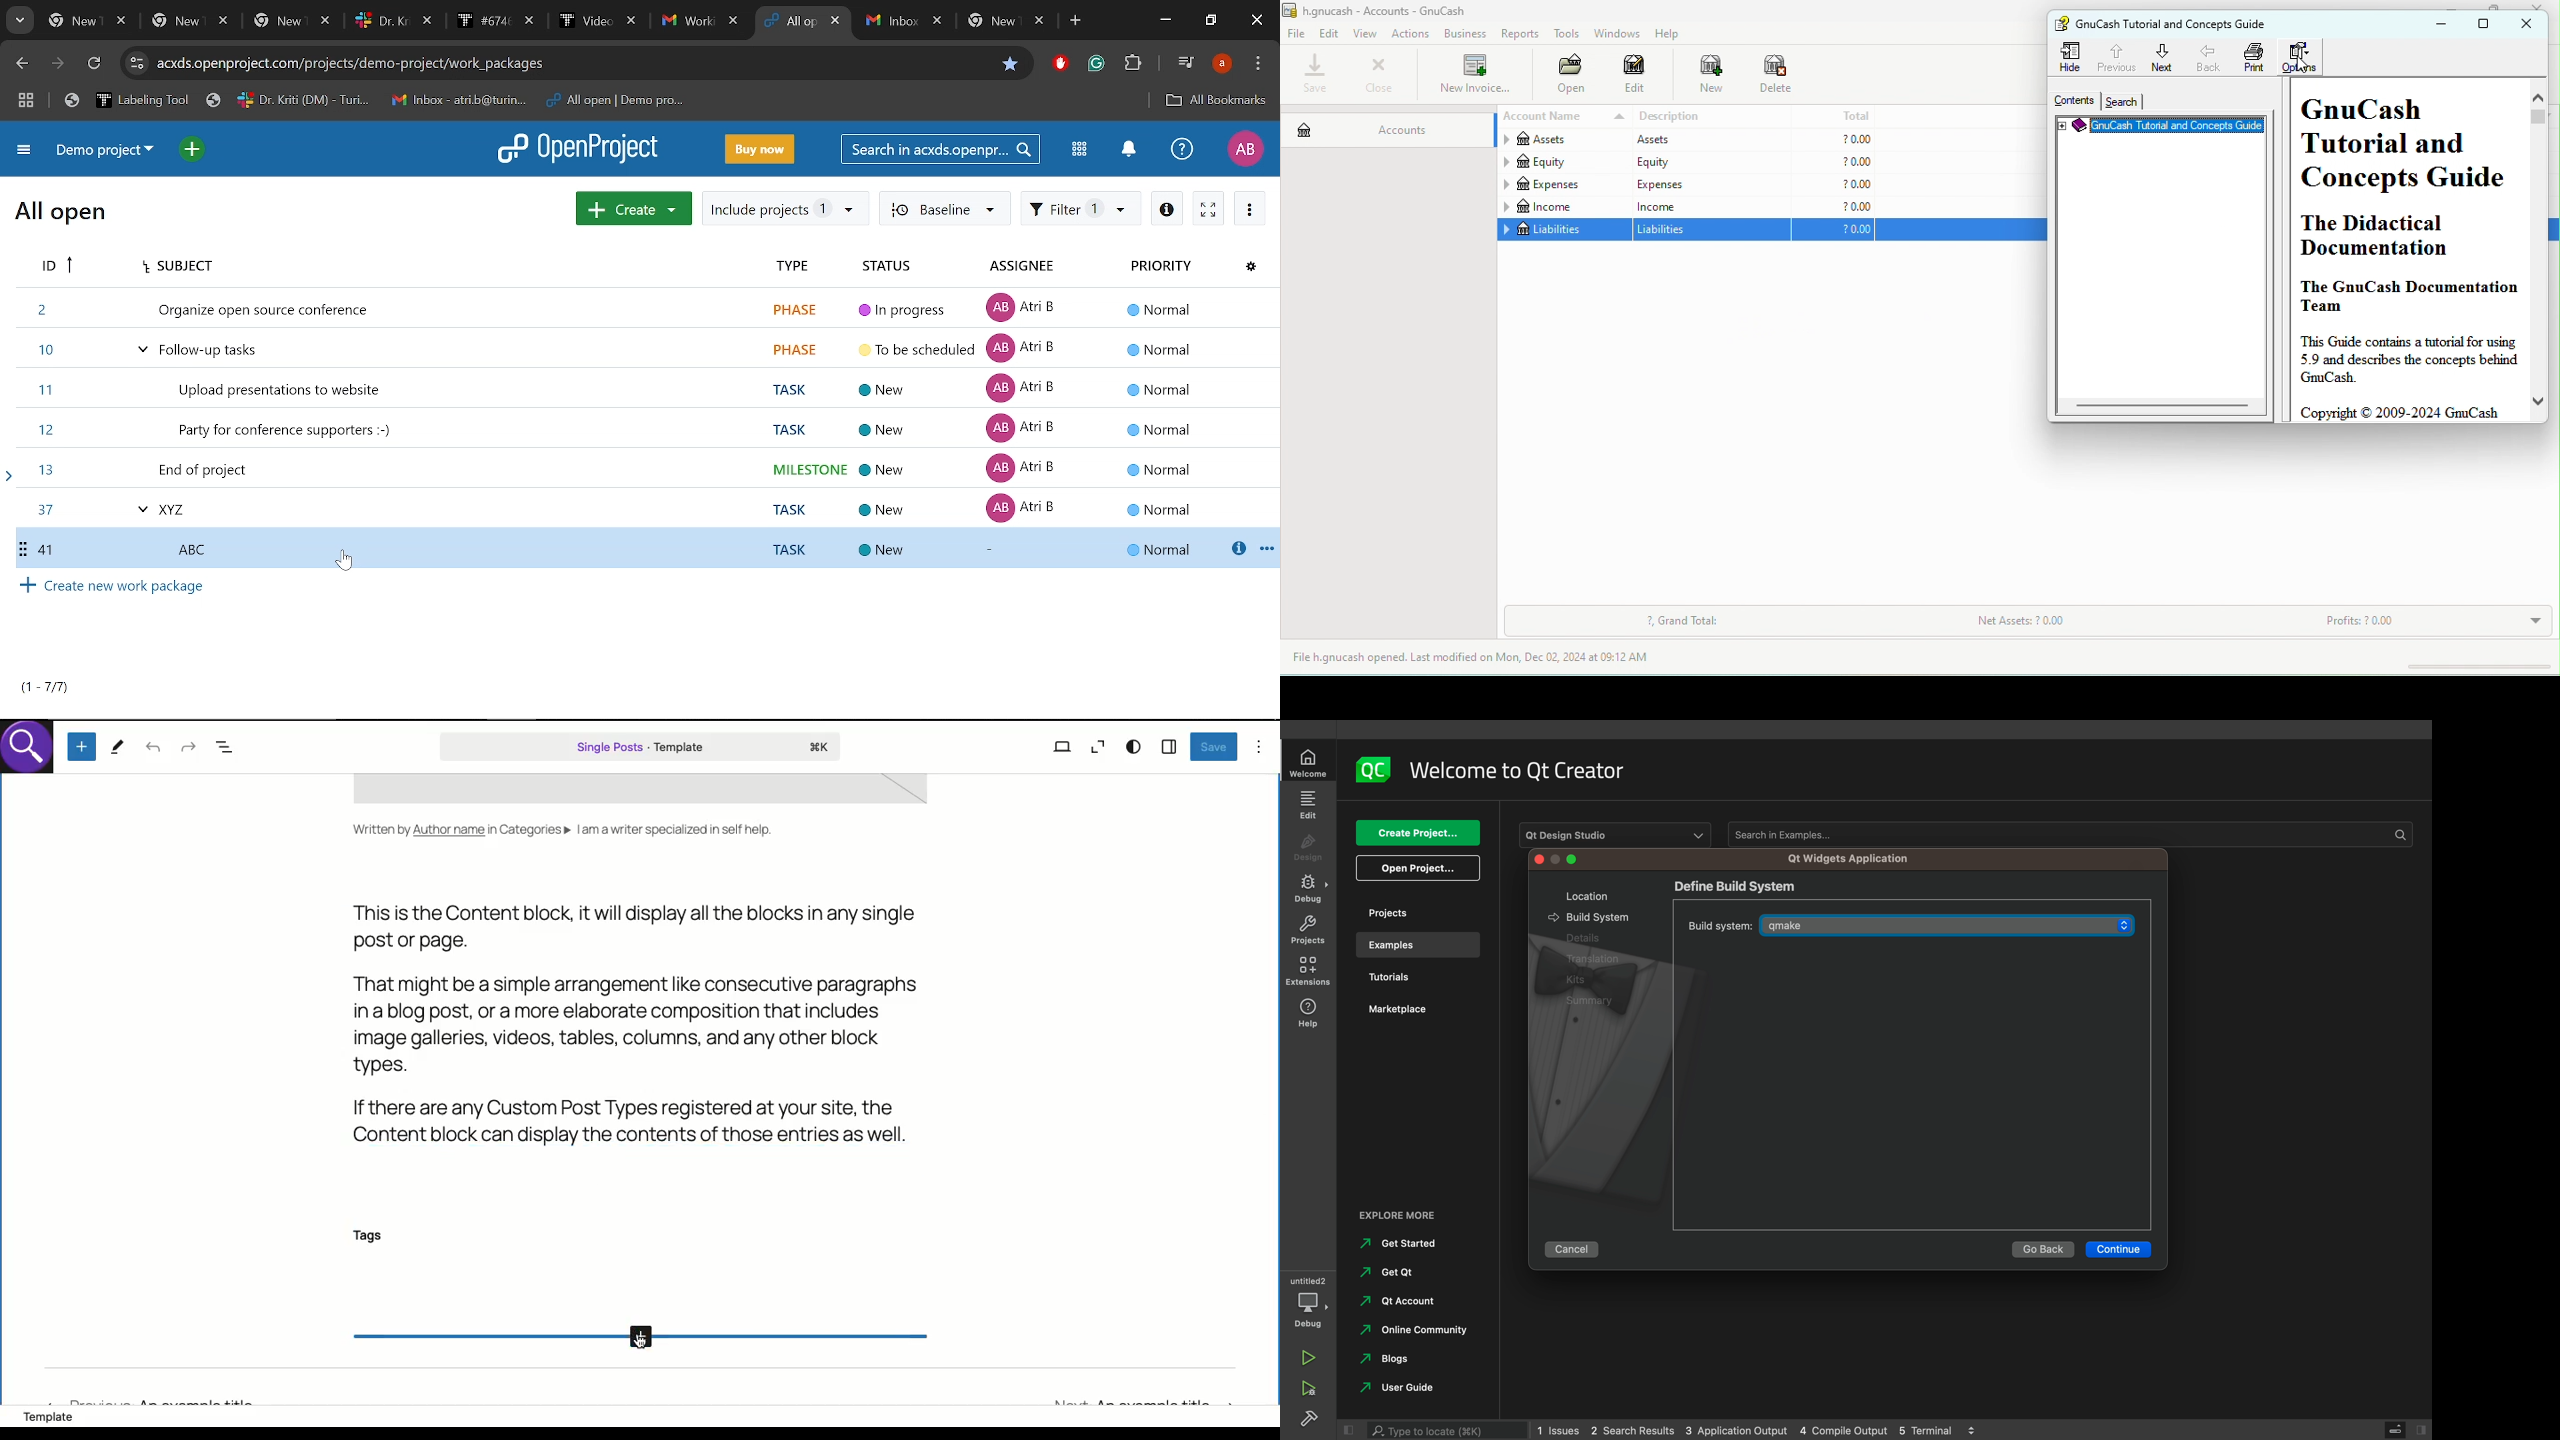  What do you see at coordinates (2071, 100) in the screenshot?
I see `contents` at bounding box center [2071, 100].